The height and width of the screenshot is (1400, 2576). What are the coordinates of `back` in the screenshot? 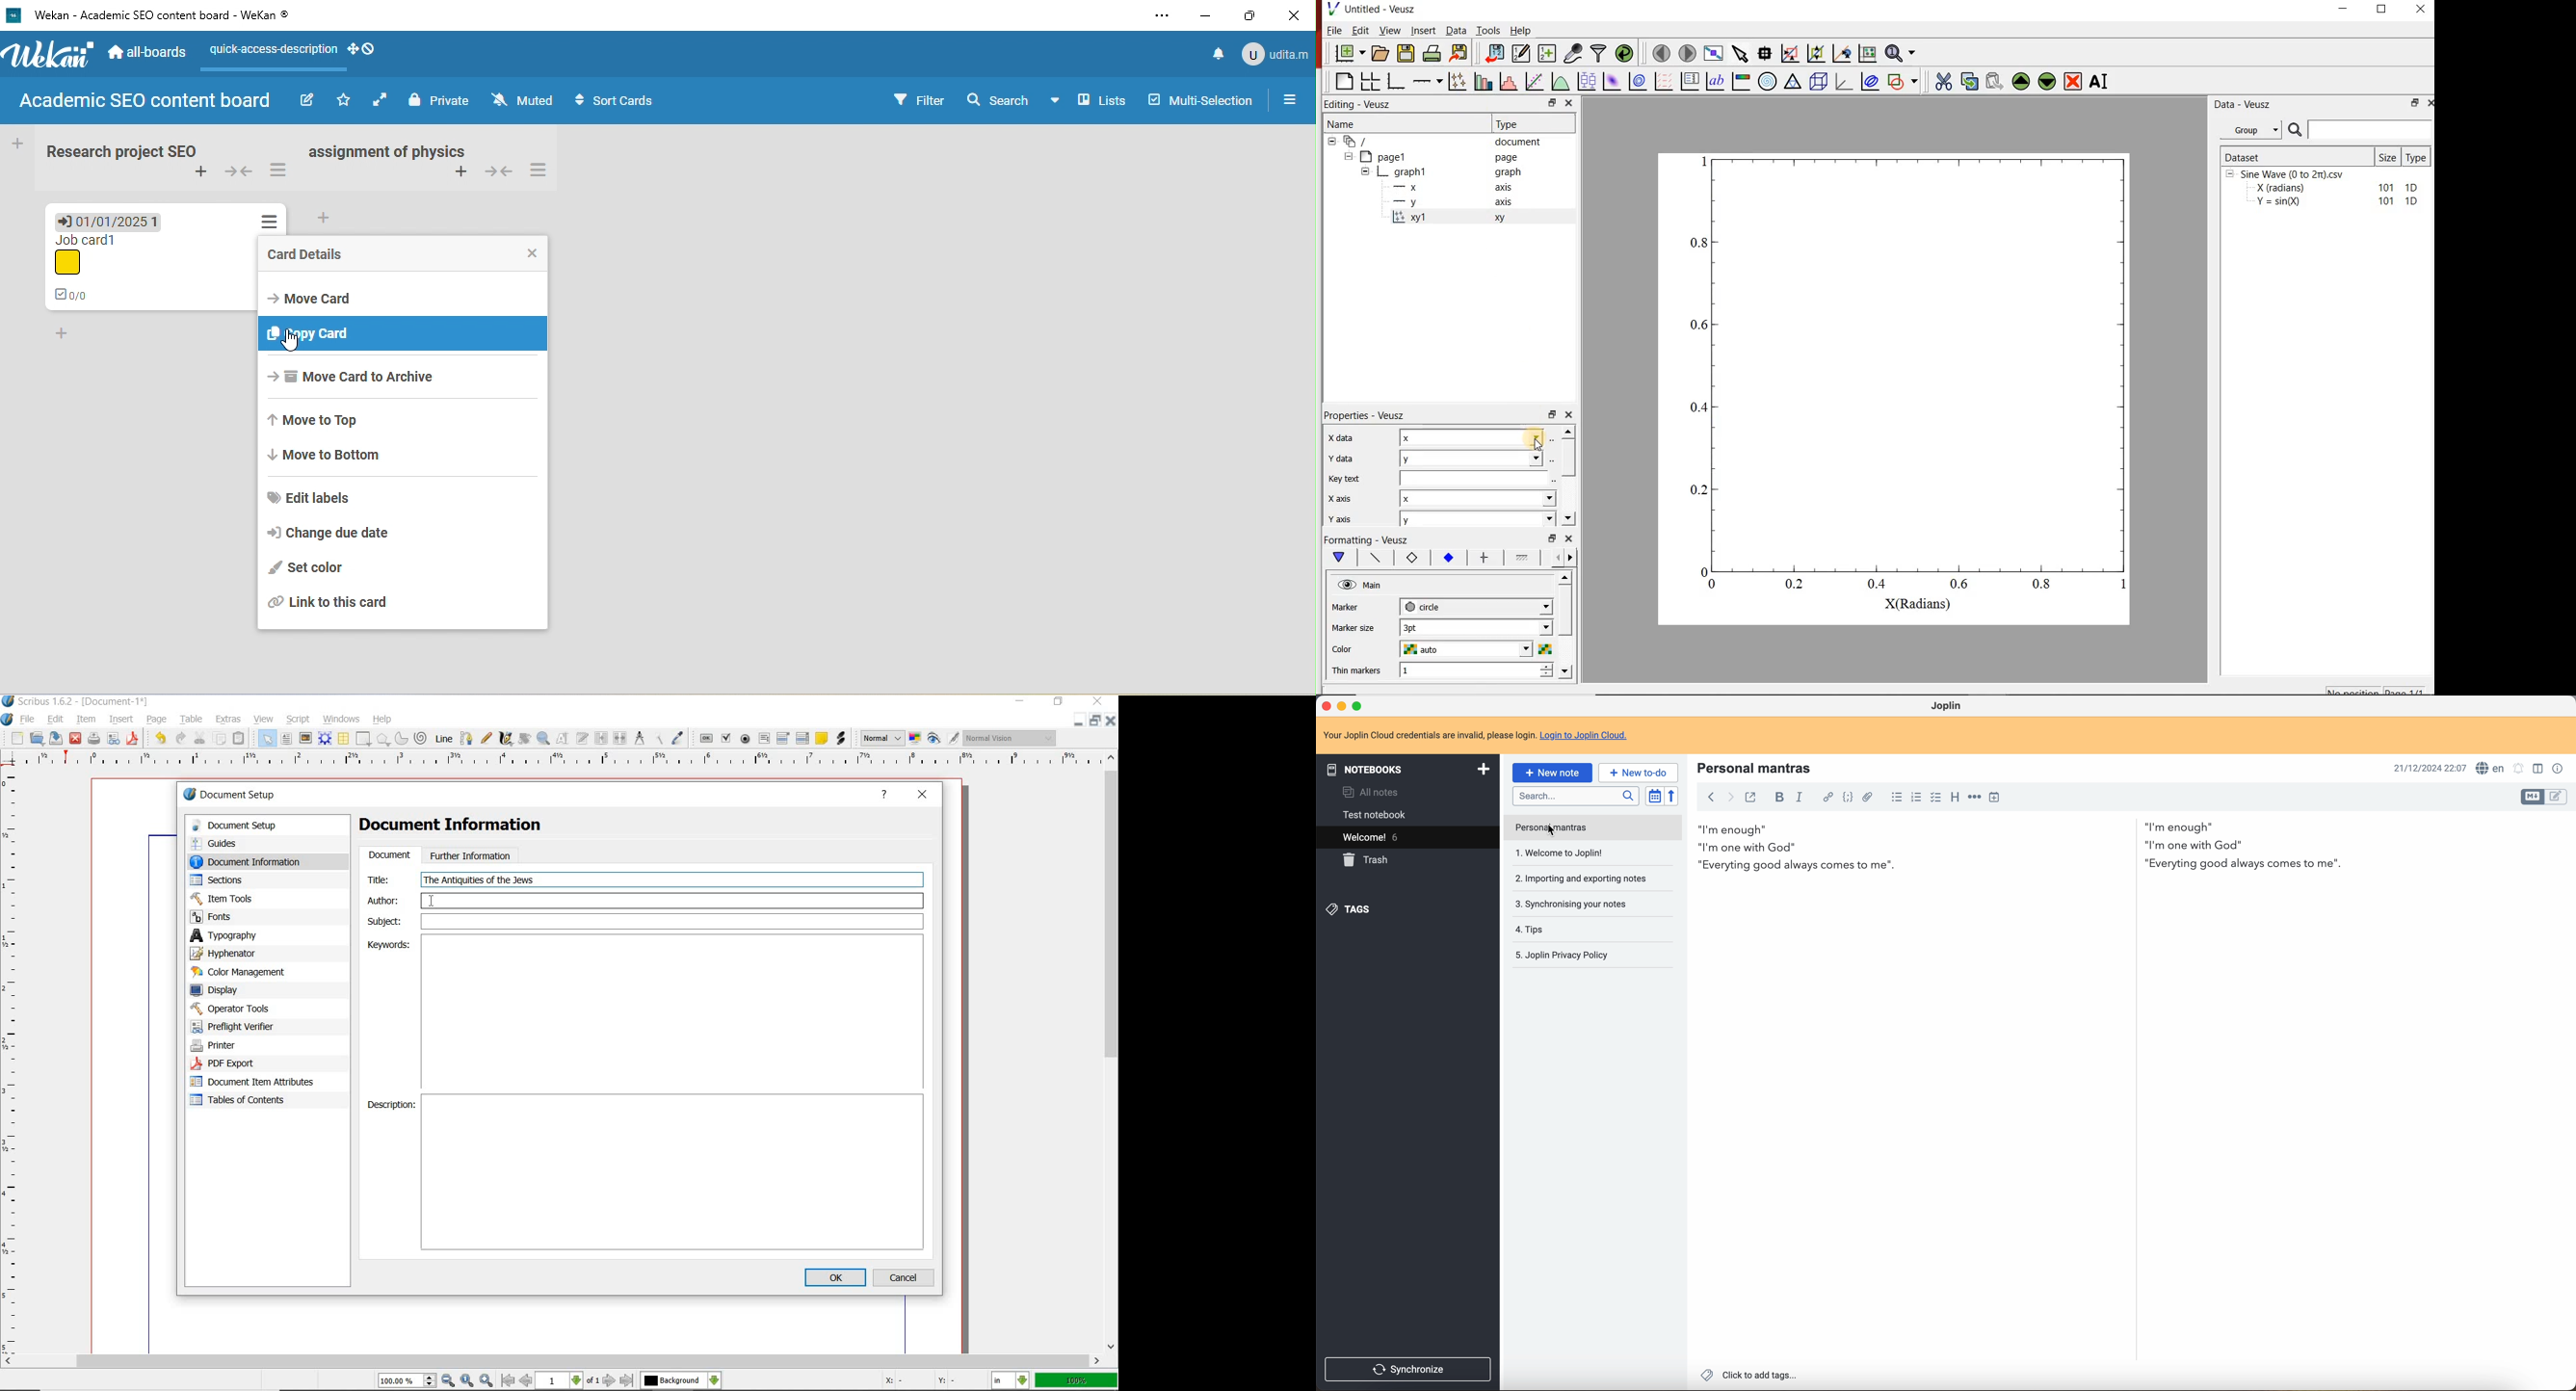 It's located at (1711, 798).